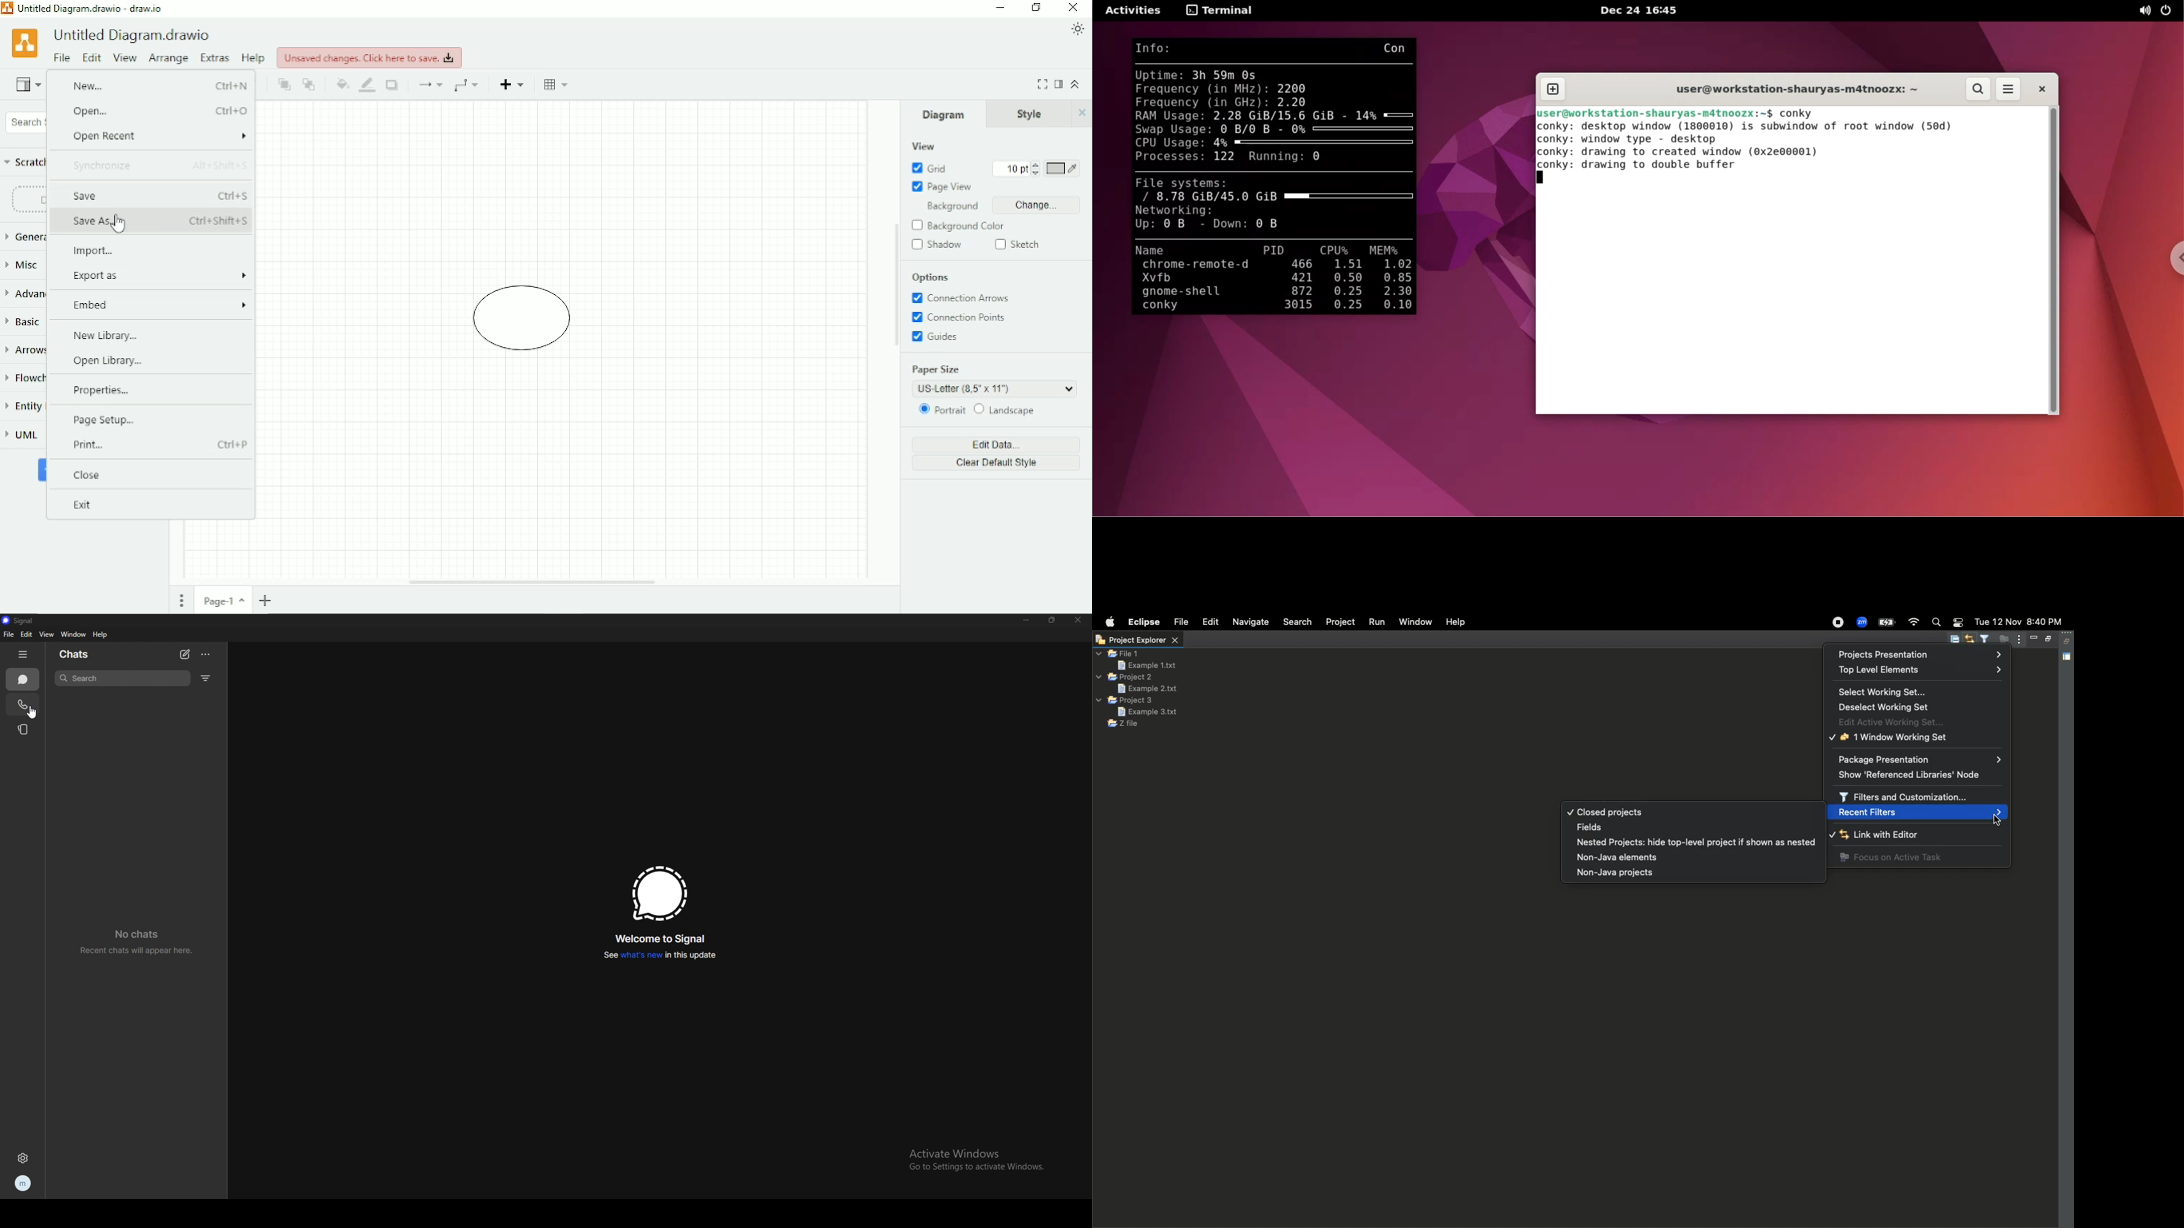  What do you see at coordinates (511, 84) in the screenshot?
I see `Insert` at bounding box center [511, 84].